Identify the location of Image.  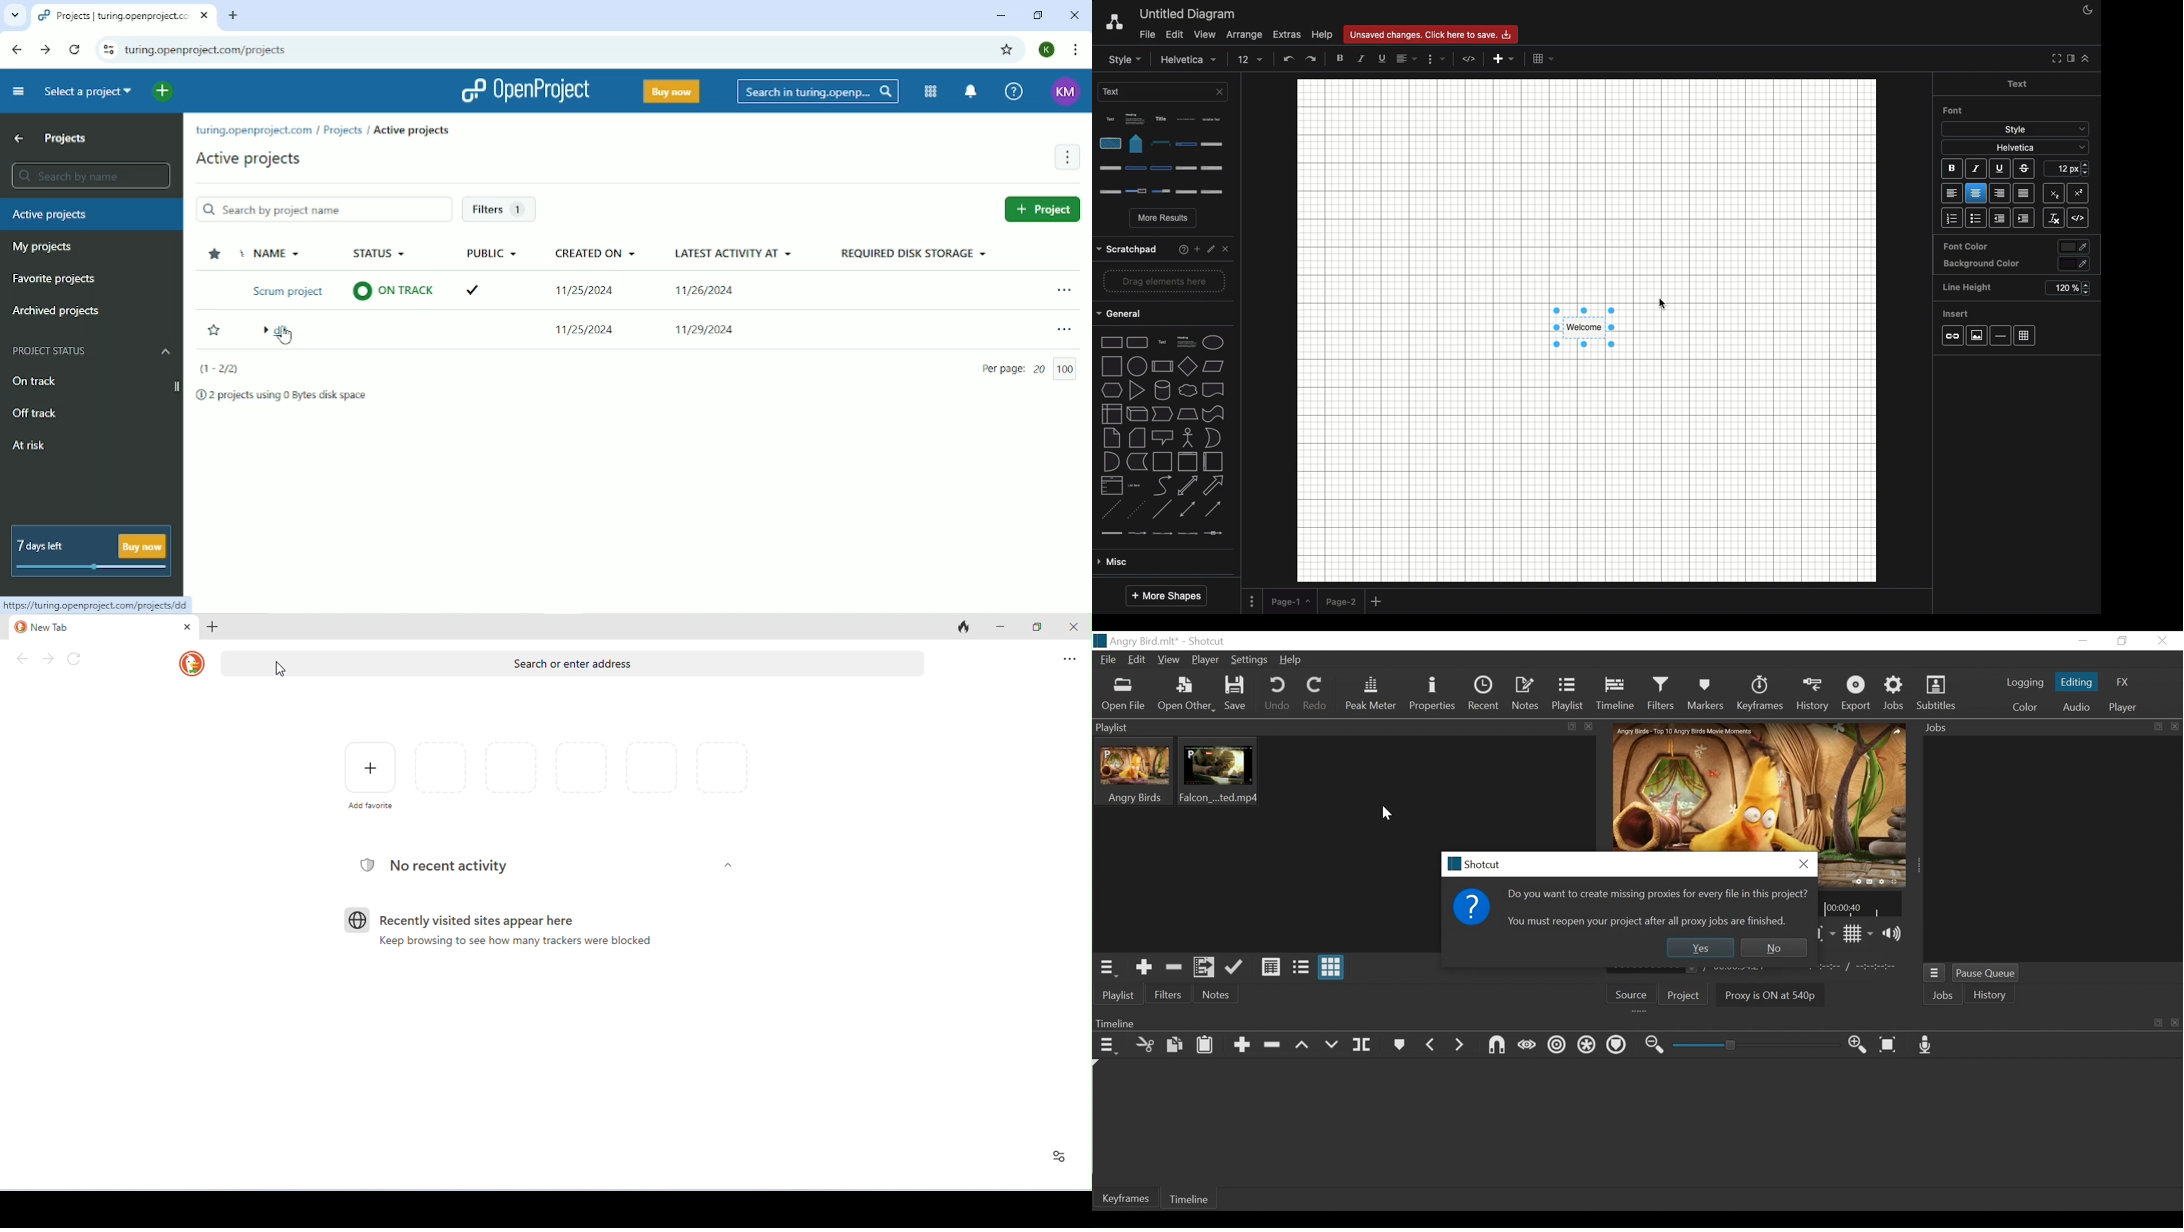
(1978, 336).